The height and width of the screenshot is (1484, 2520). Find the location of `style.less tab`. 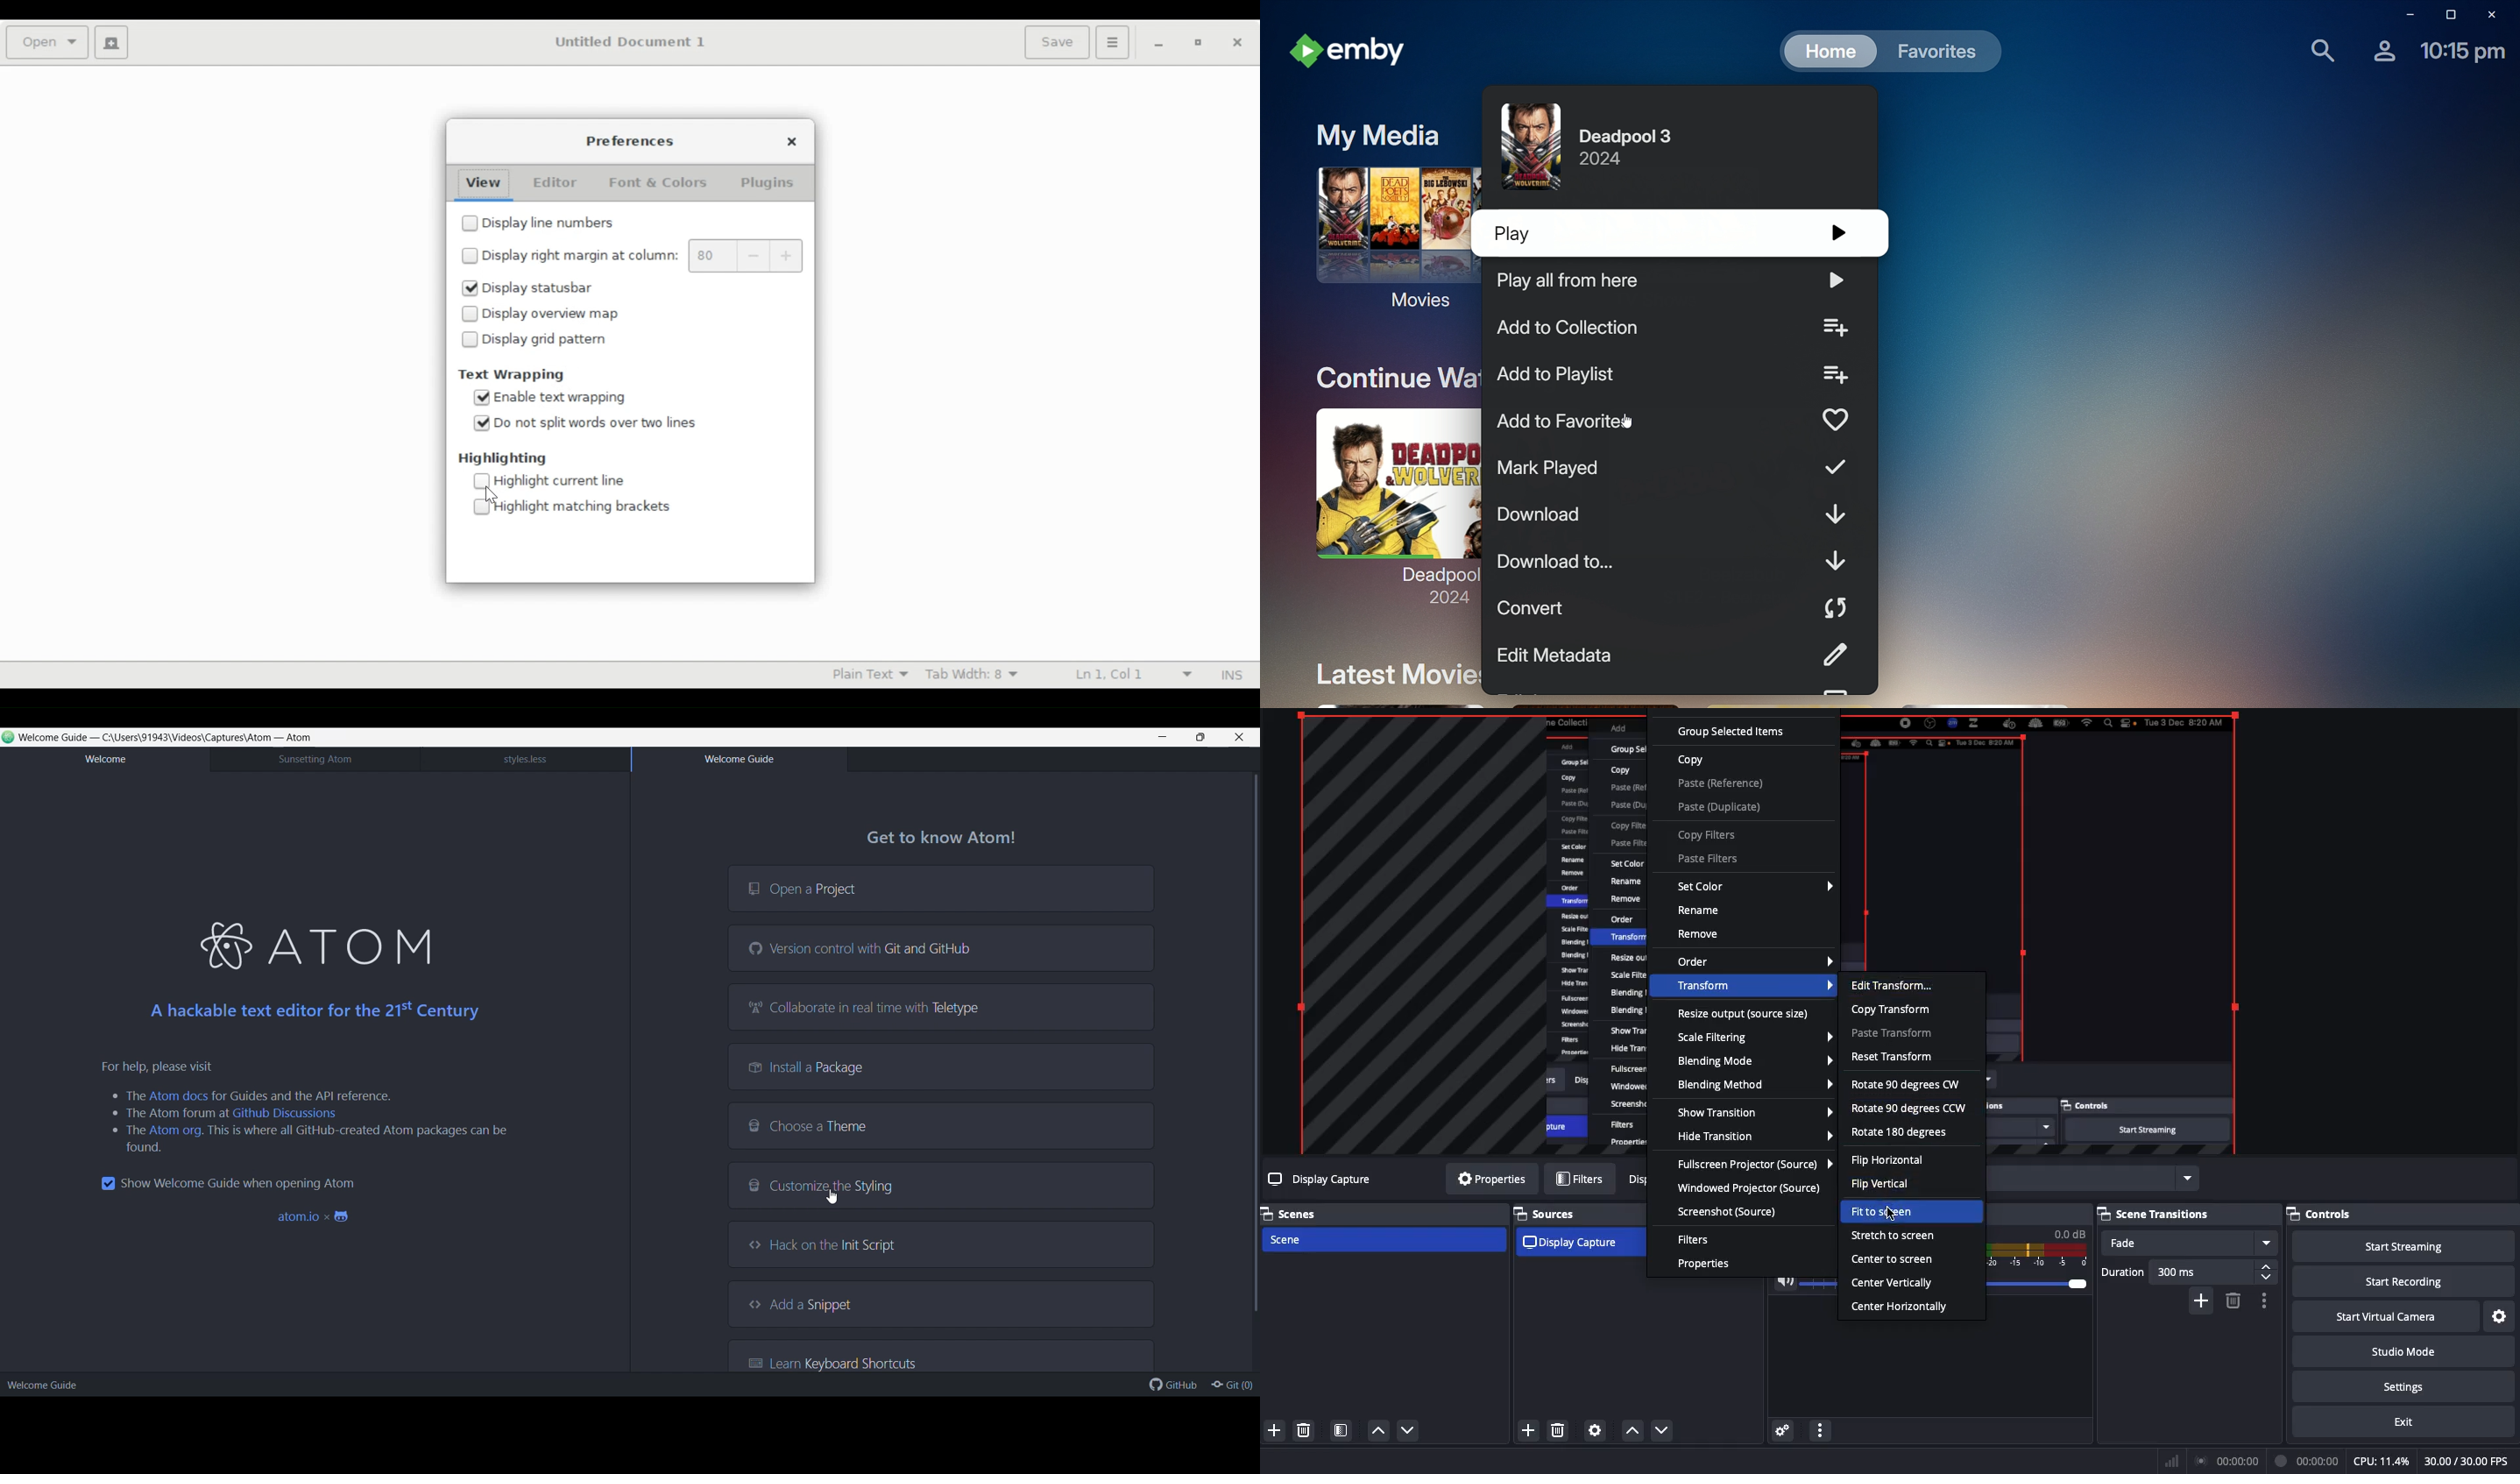

style.less tab is located at coordinates (525, 759).